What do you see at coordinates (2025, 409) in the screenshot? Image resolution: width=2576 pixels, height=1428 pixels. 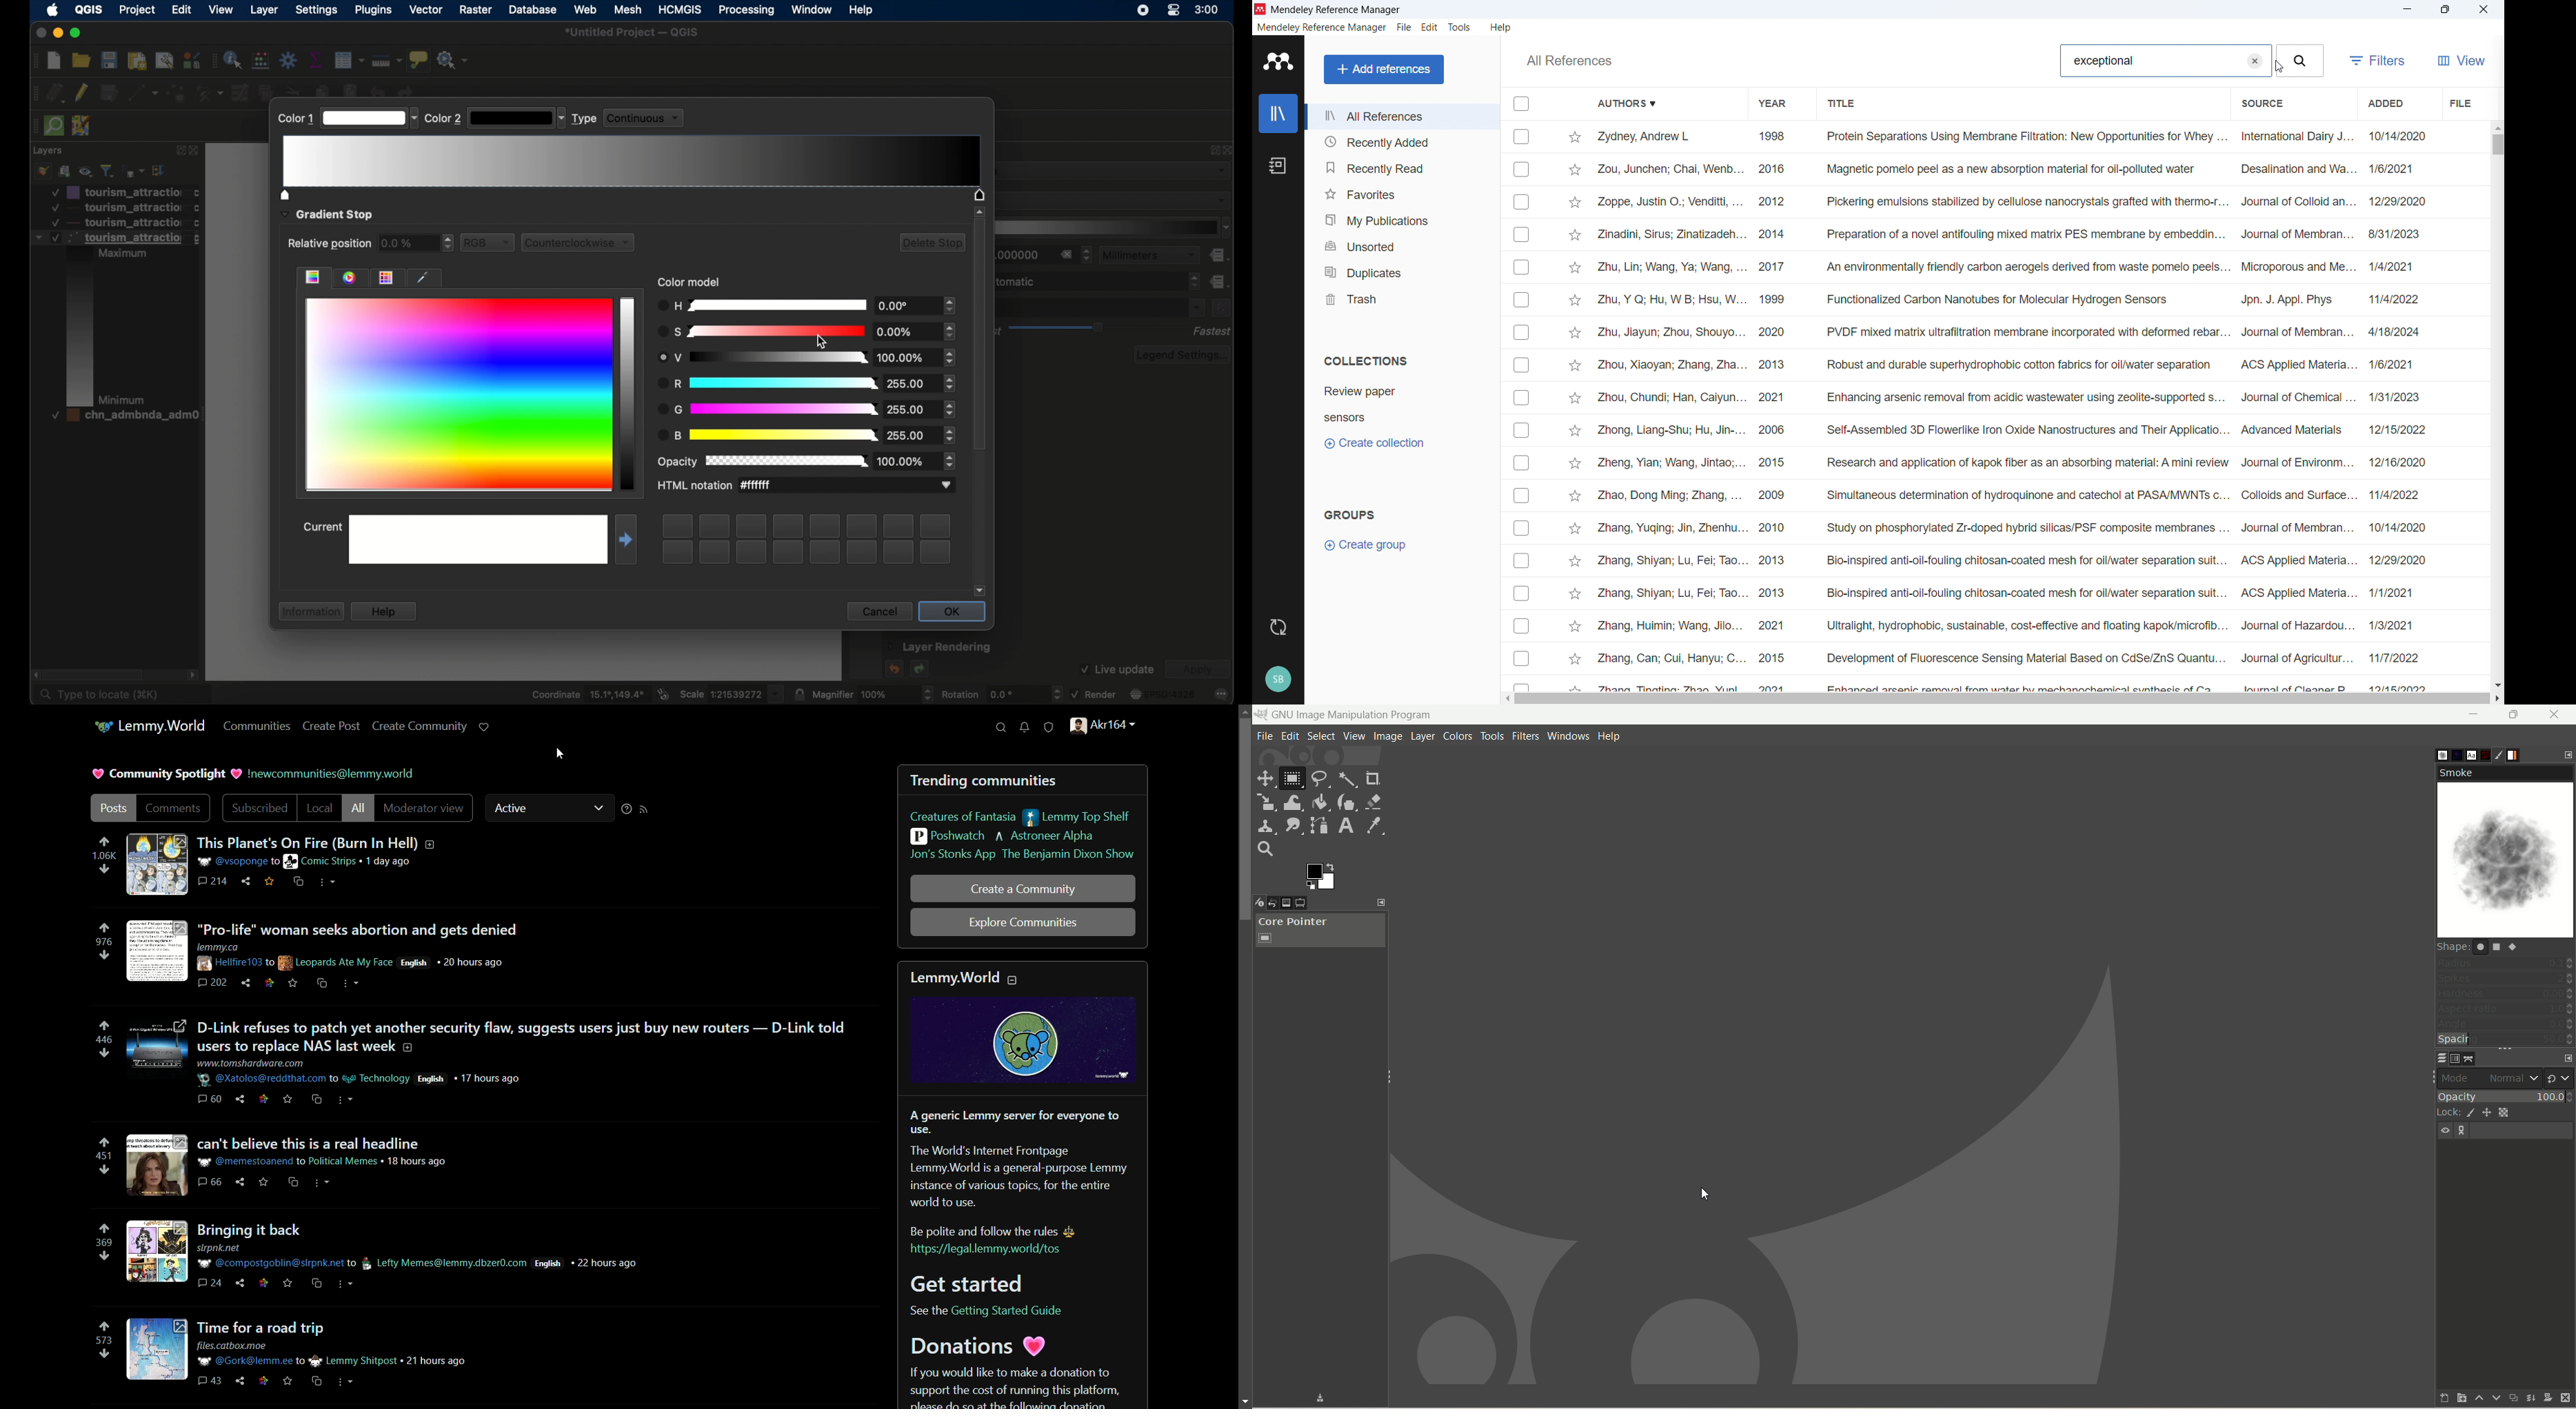 I see `Title of individual entries ` at bounding box center [2025, 409].